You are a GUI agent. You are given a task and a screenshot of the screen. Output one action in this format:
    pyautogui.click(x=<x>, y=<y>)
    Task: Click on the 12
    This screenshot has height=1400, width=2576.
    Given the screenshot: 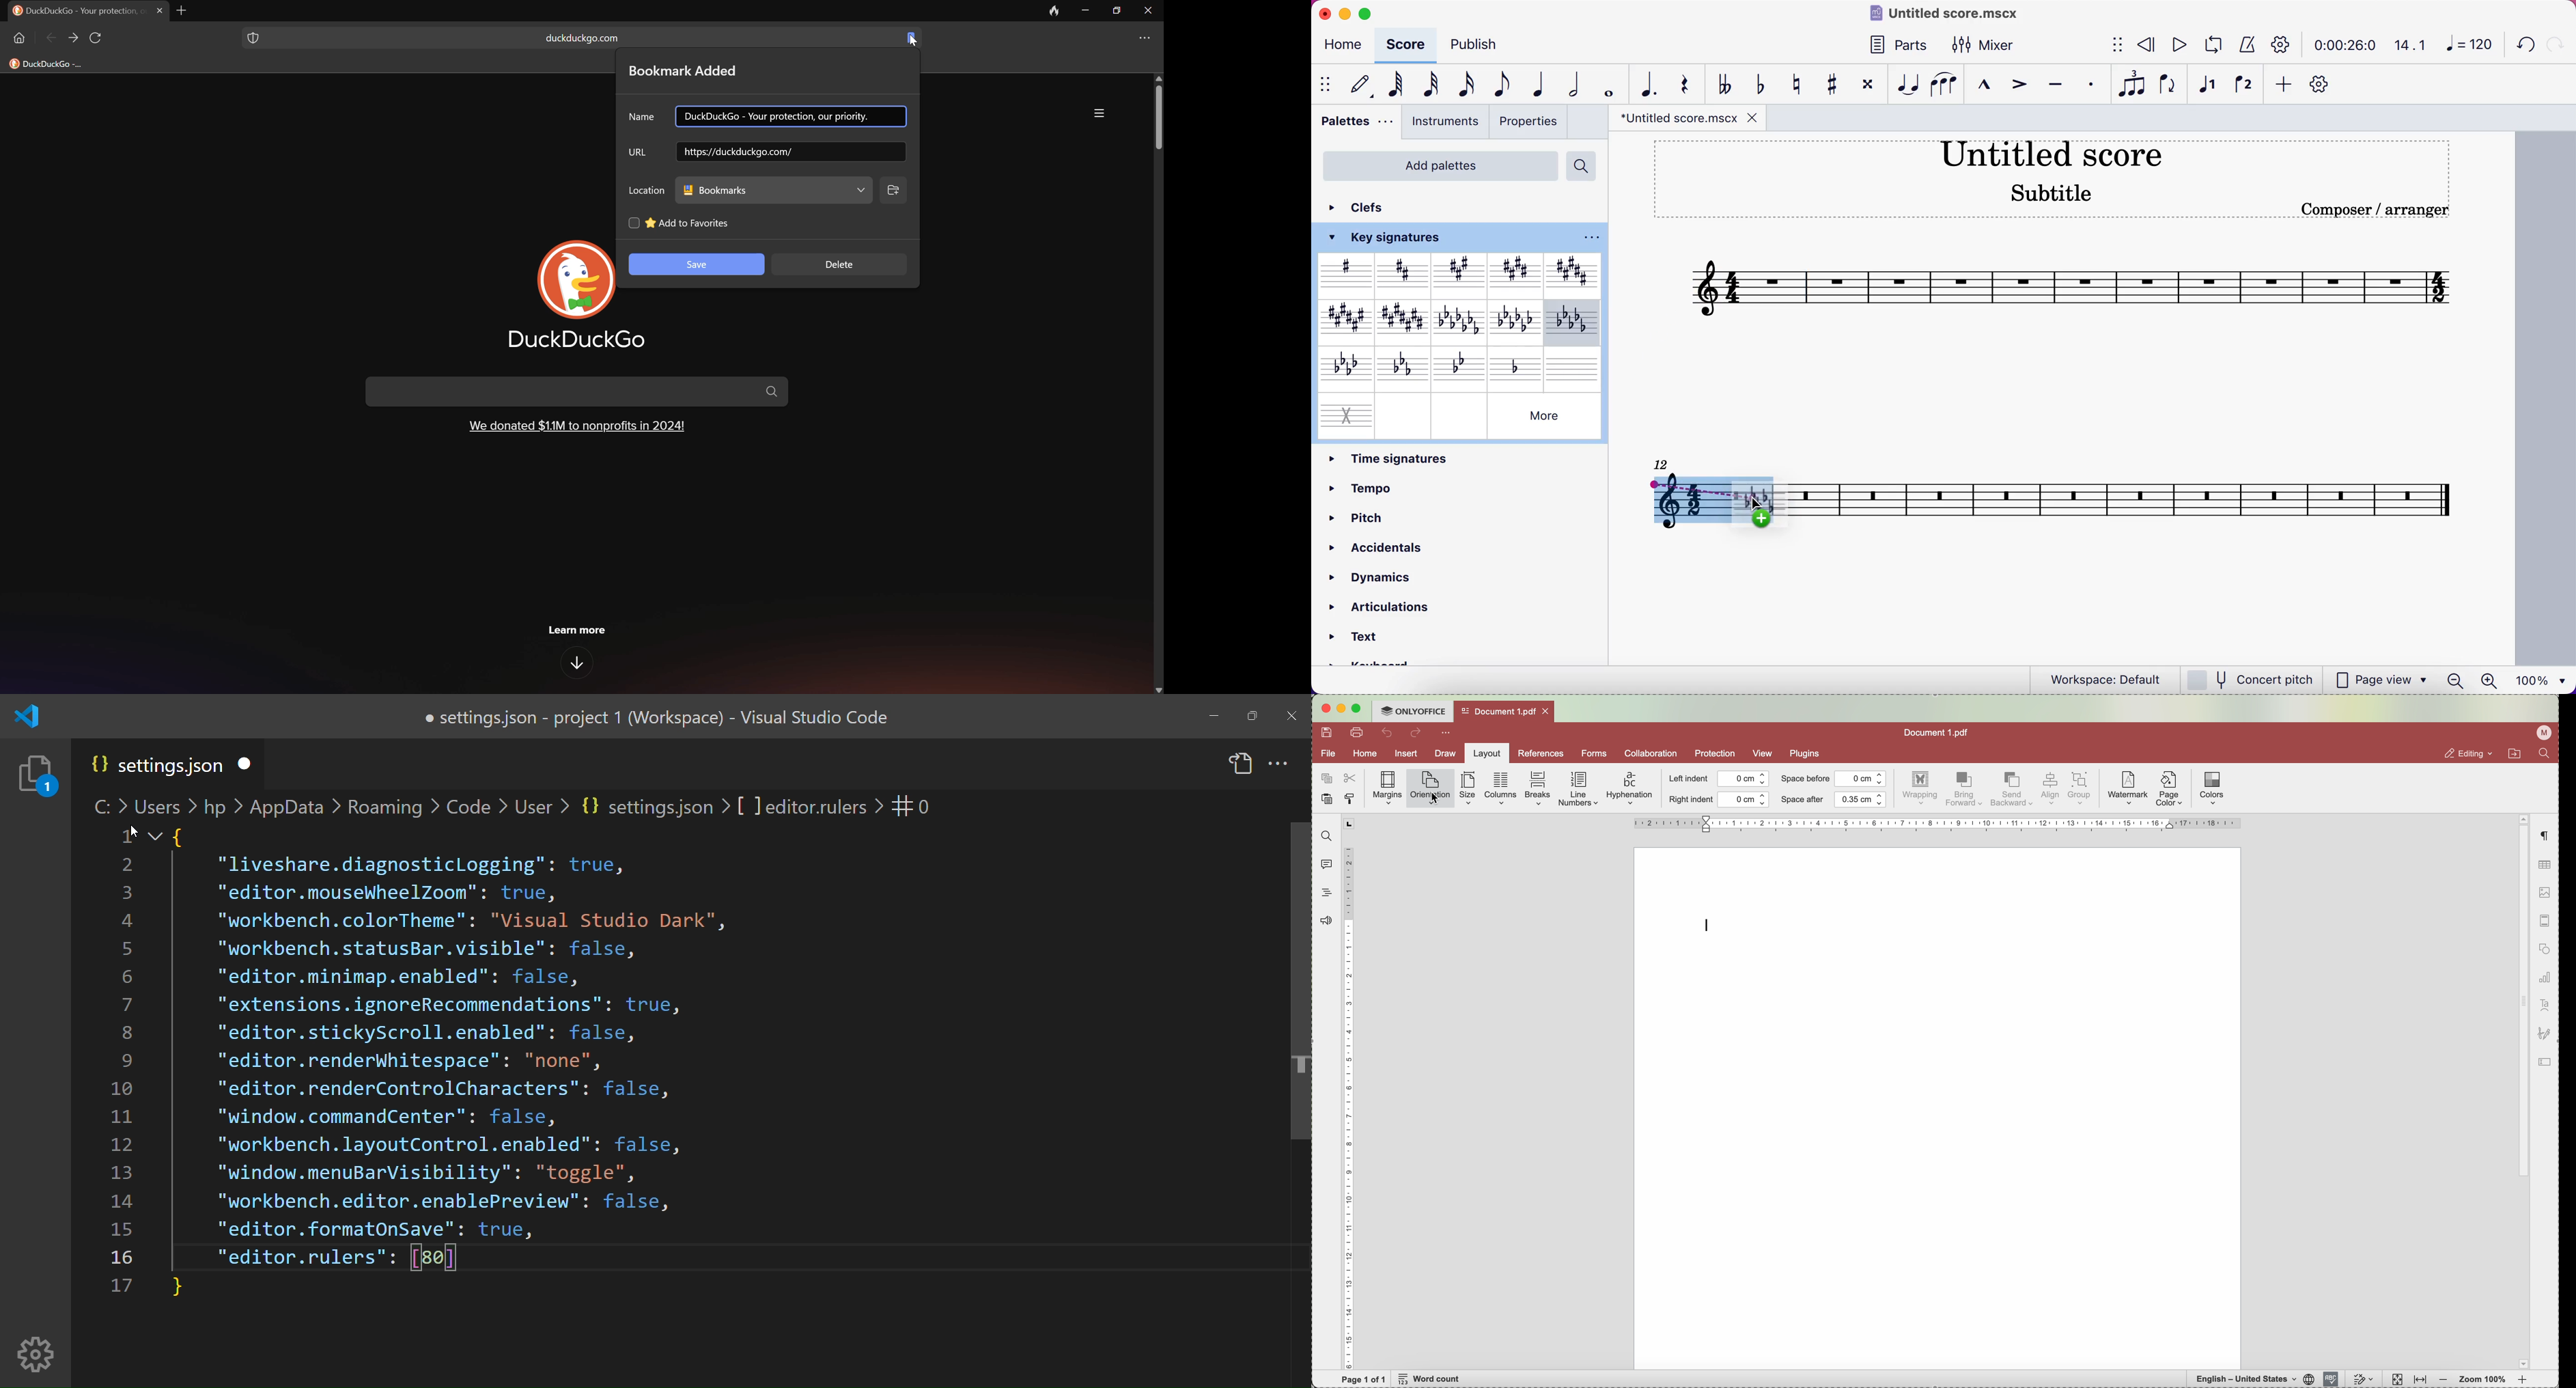 What is the action you would take?
    pyautogui.click(x=1666, y=464)
    